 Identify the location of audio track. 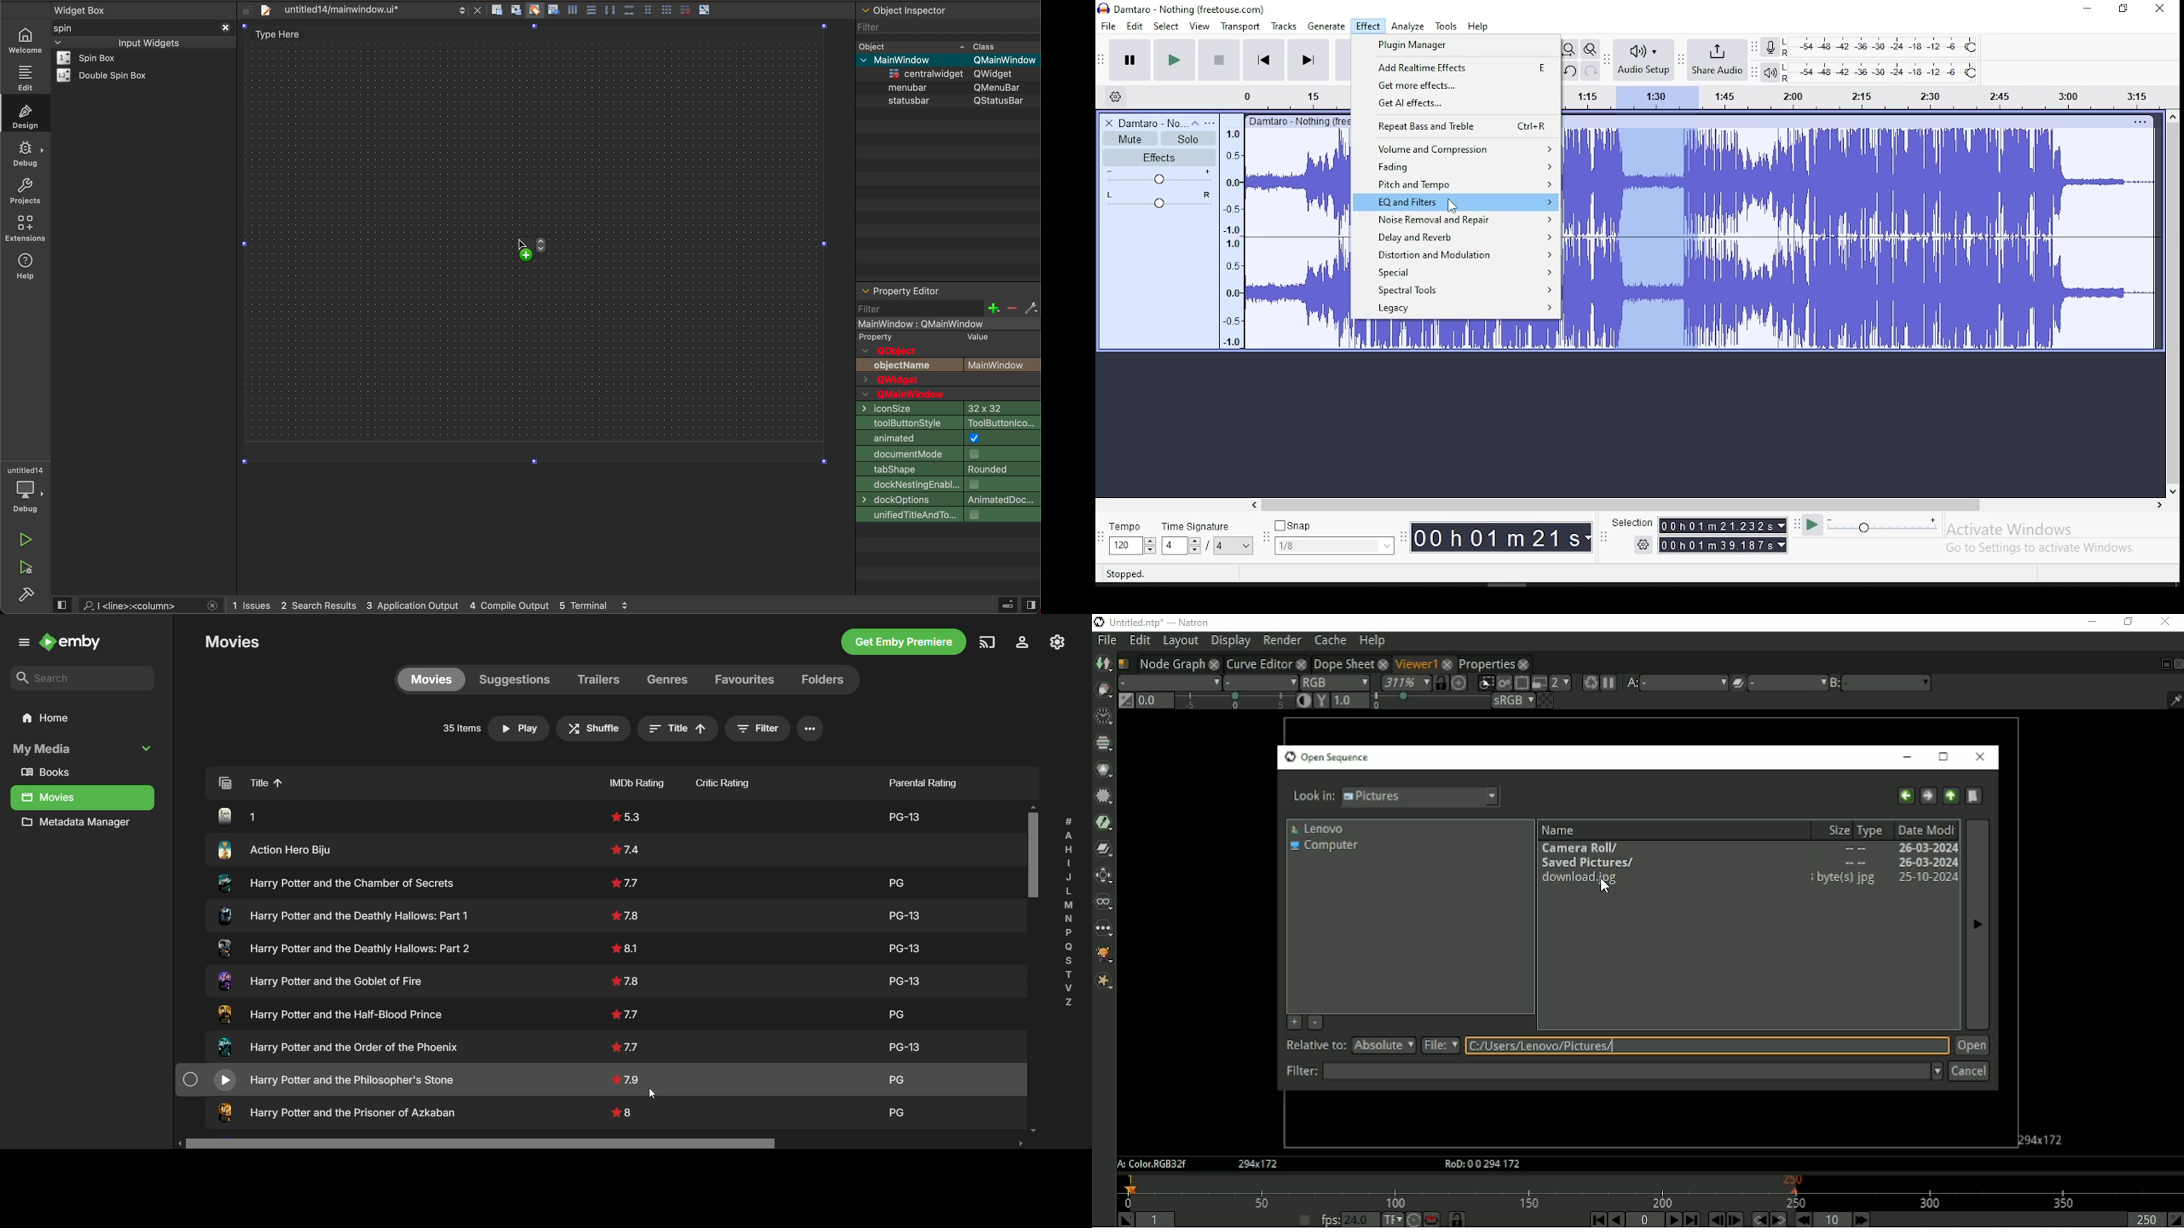
(1456, 336).